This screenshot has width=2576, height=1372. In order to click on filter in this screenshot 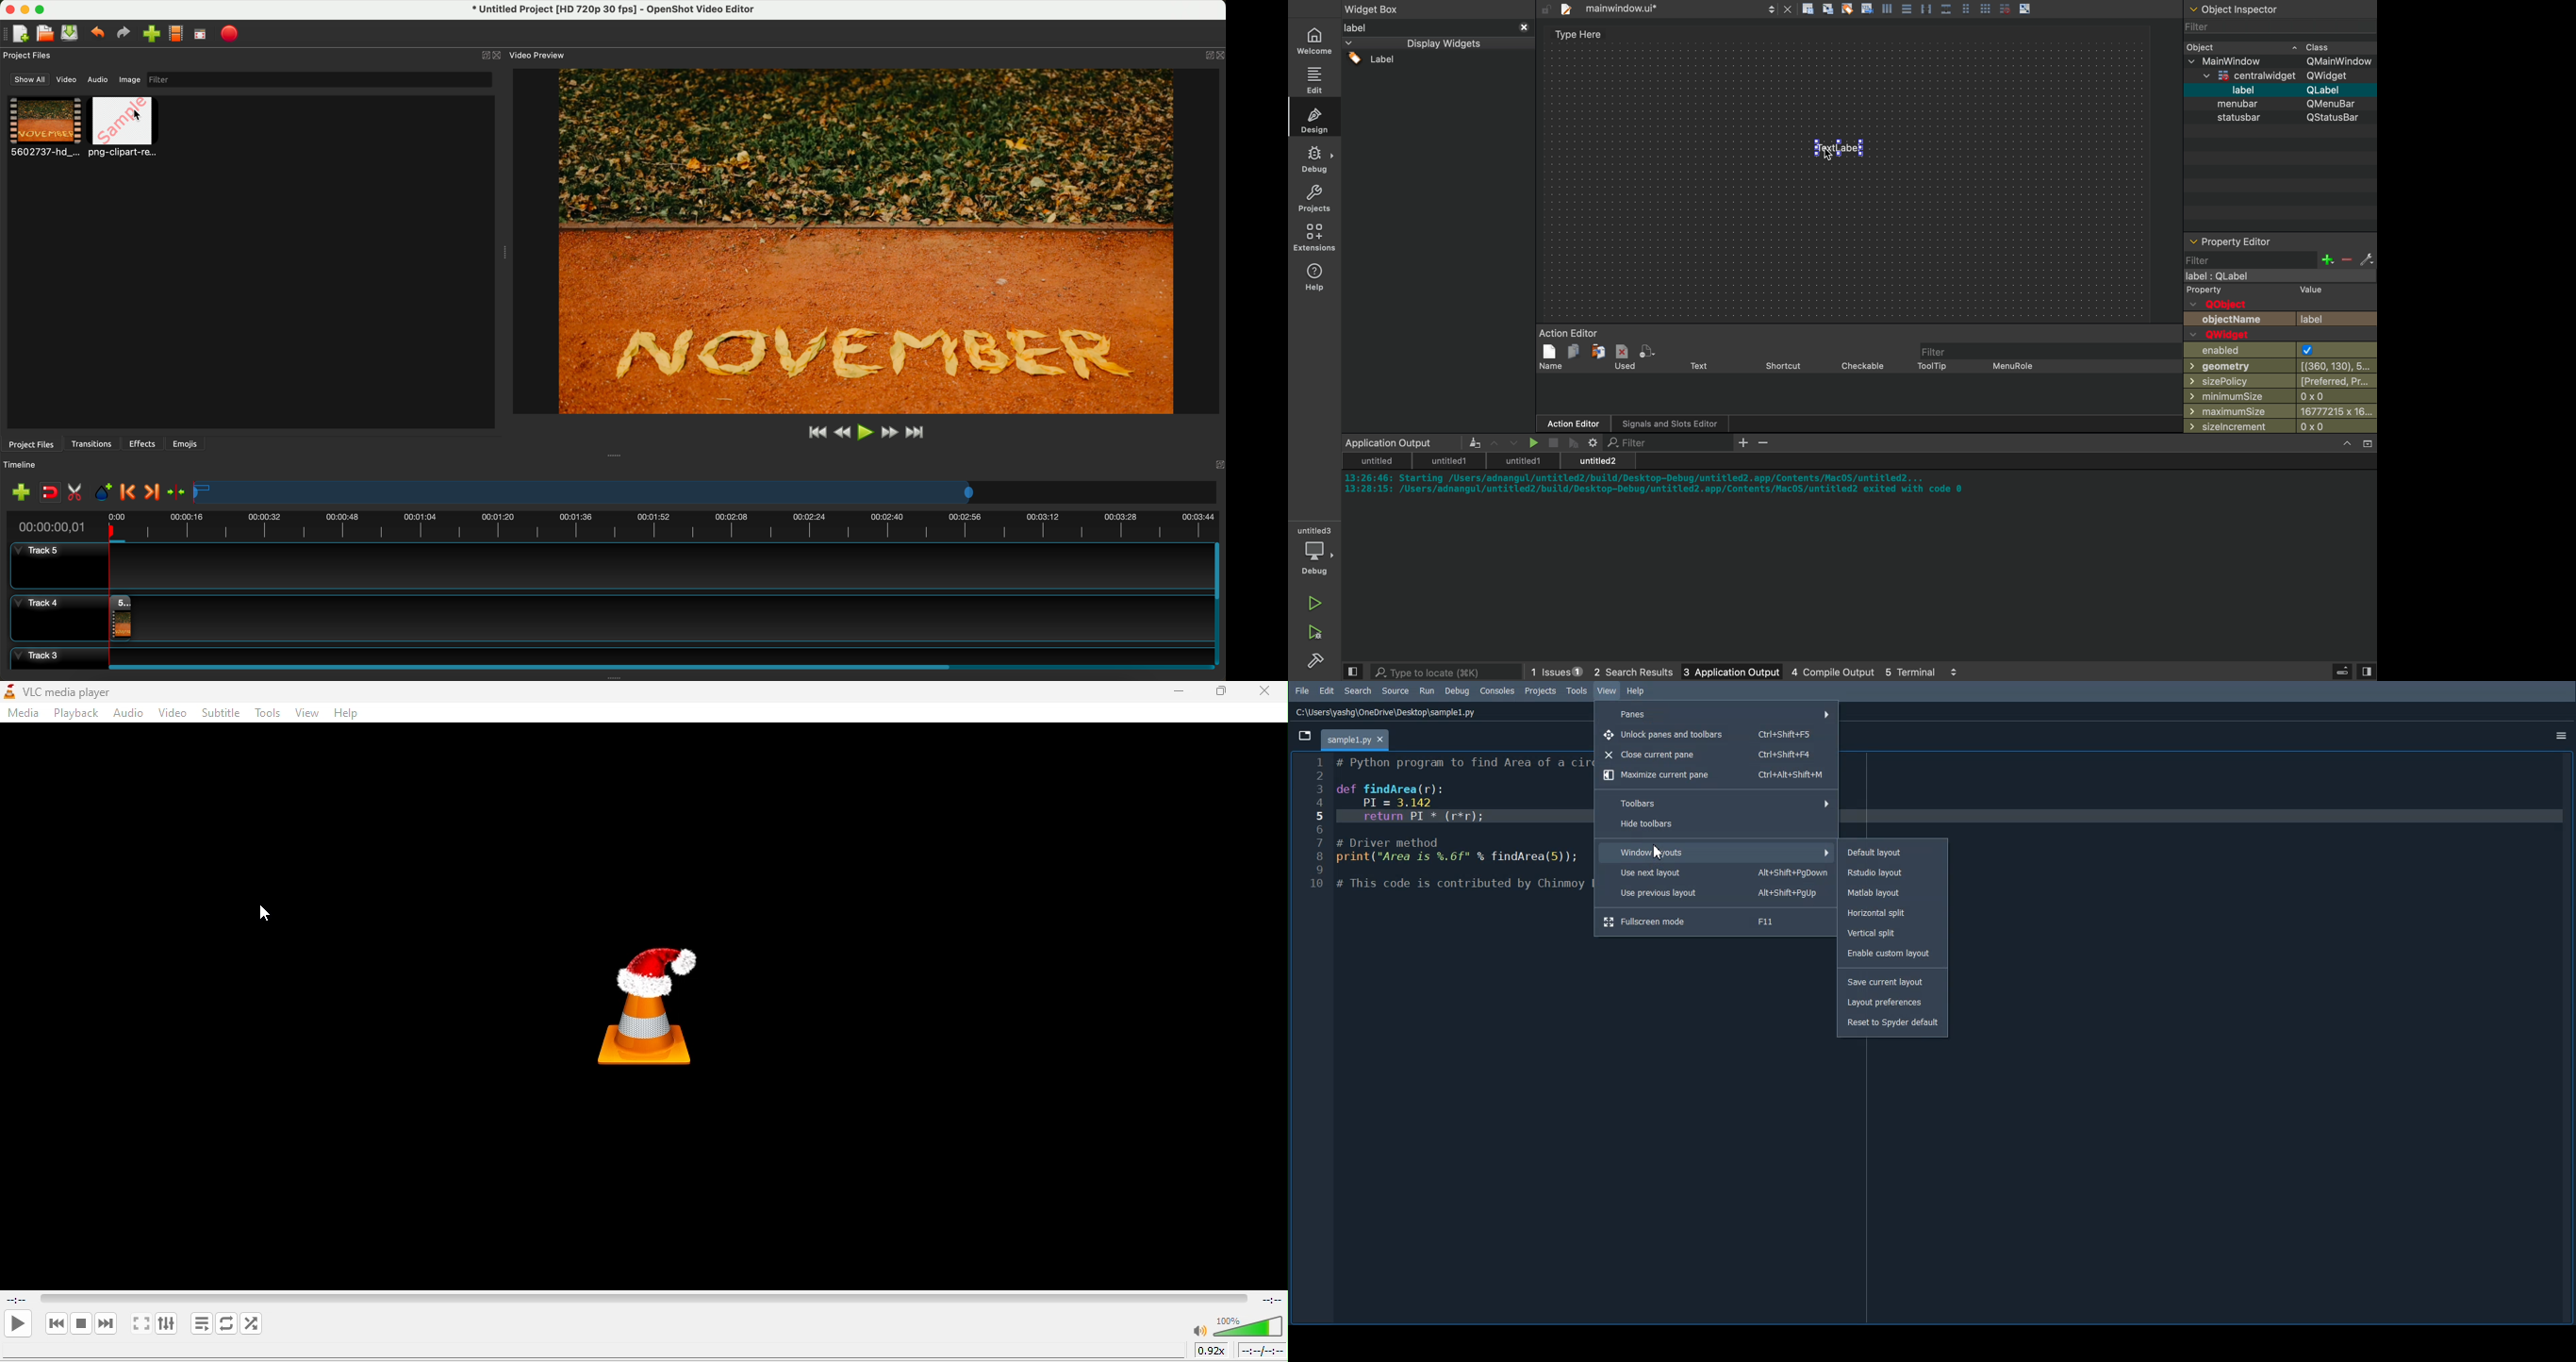, I will do `click(317, 79)`.